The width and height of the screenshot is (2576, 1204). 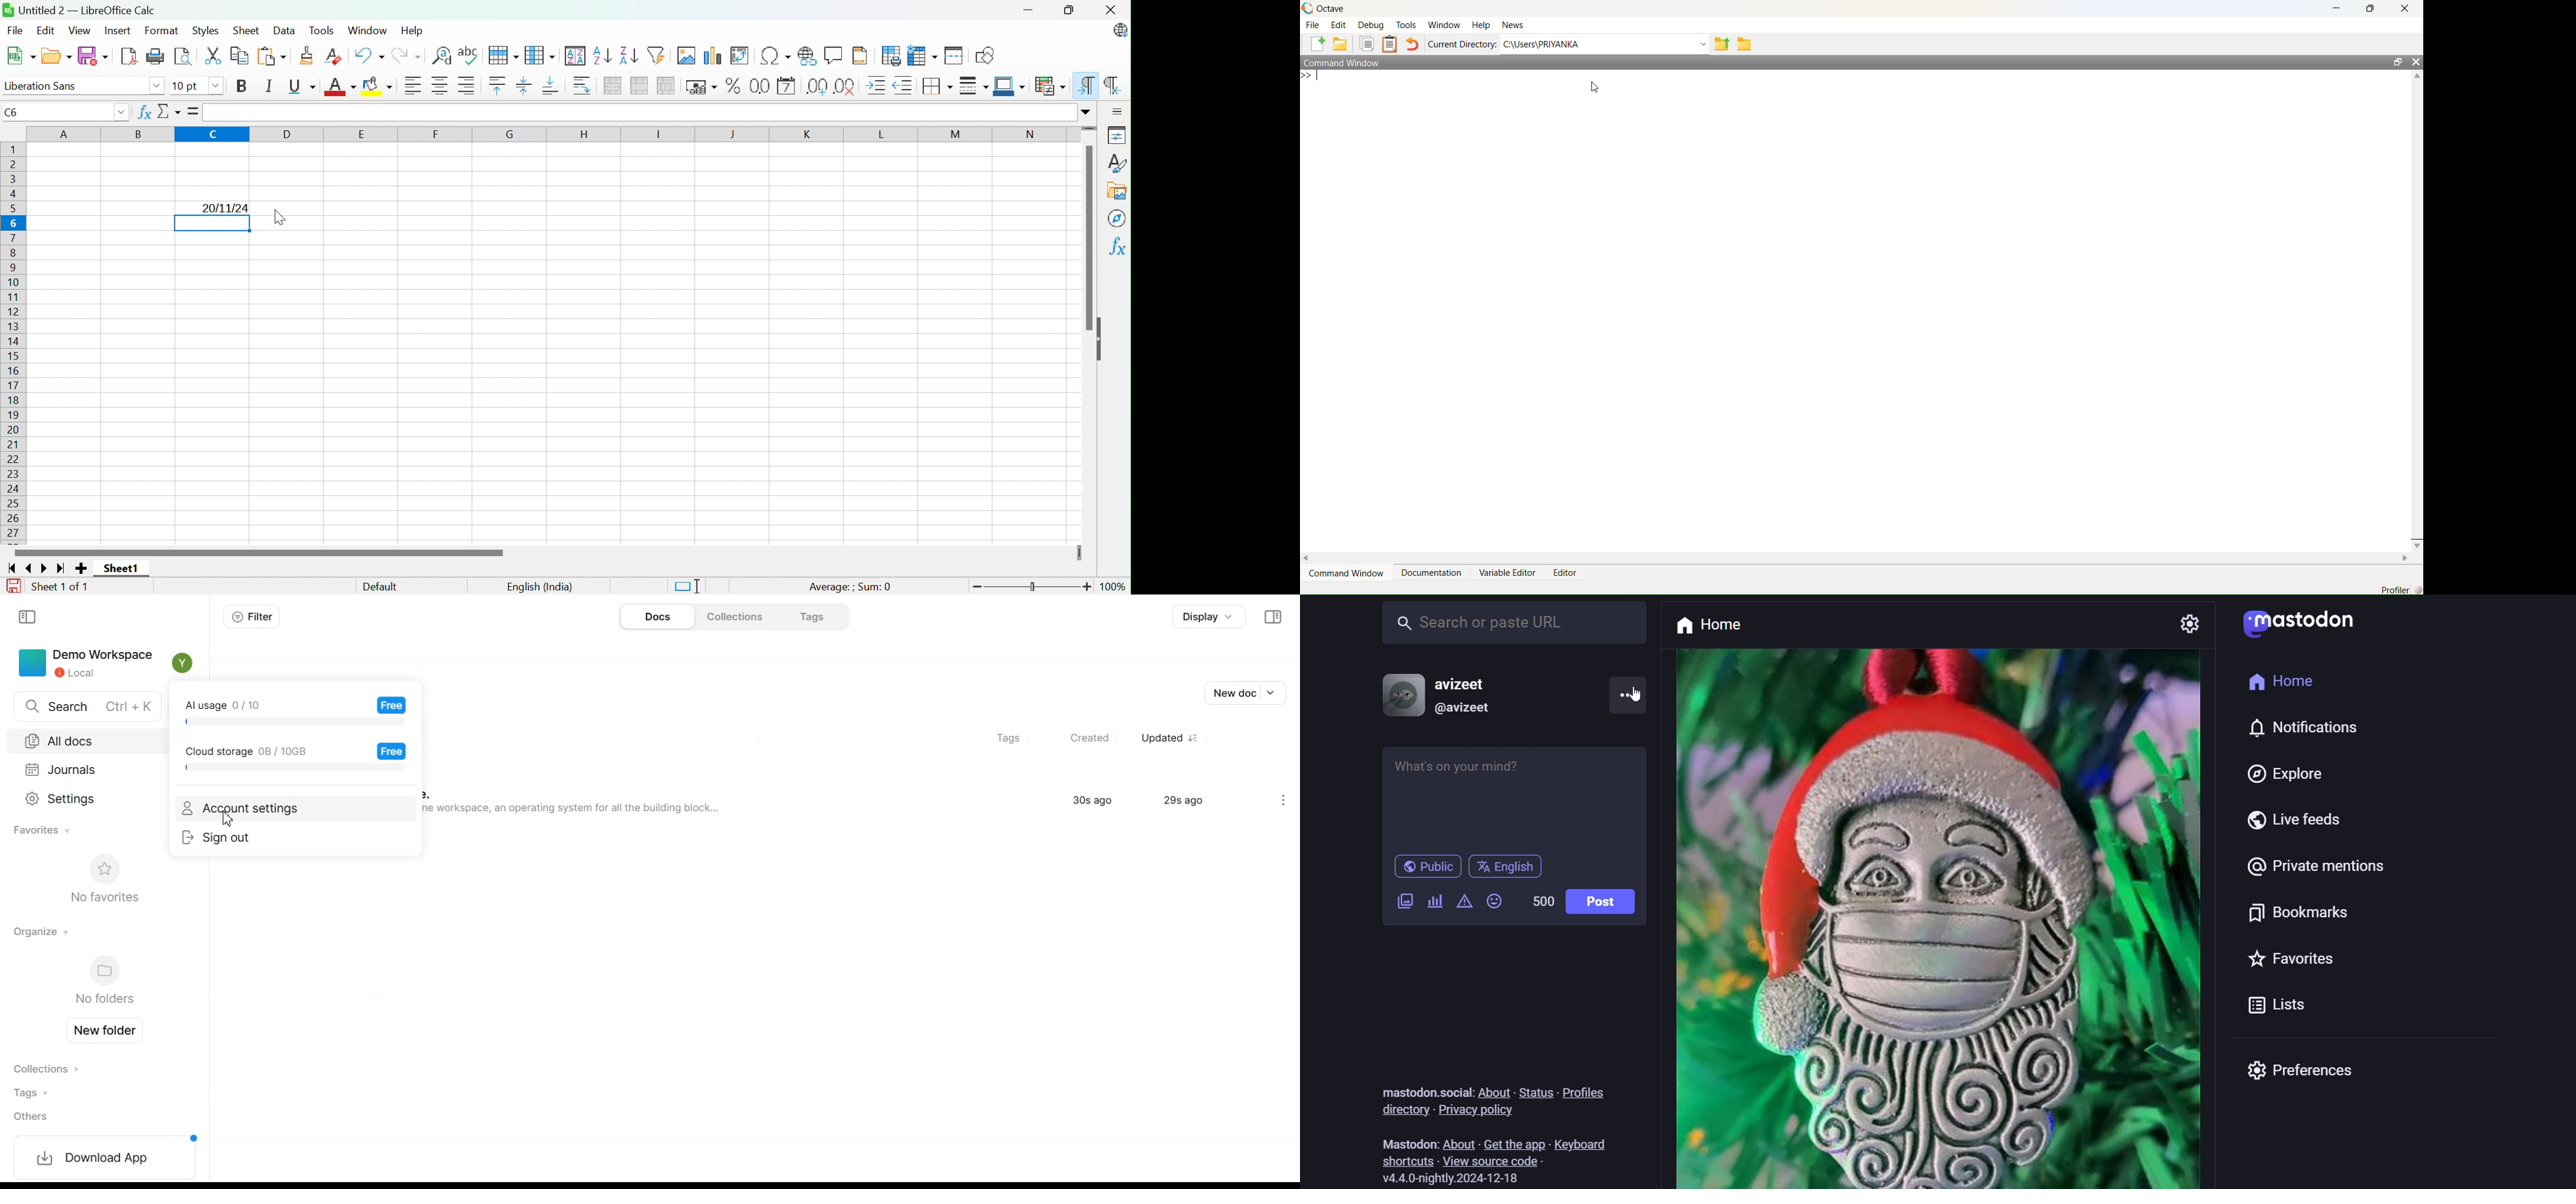 I want to click on Slider, so click(x=1078, y=552).